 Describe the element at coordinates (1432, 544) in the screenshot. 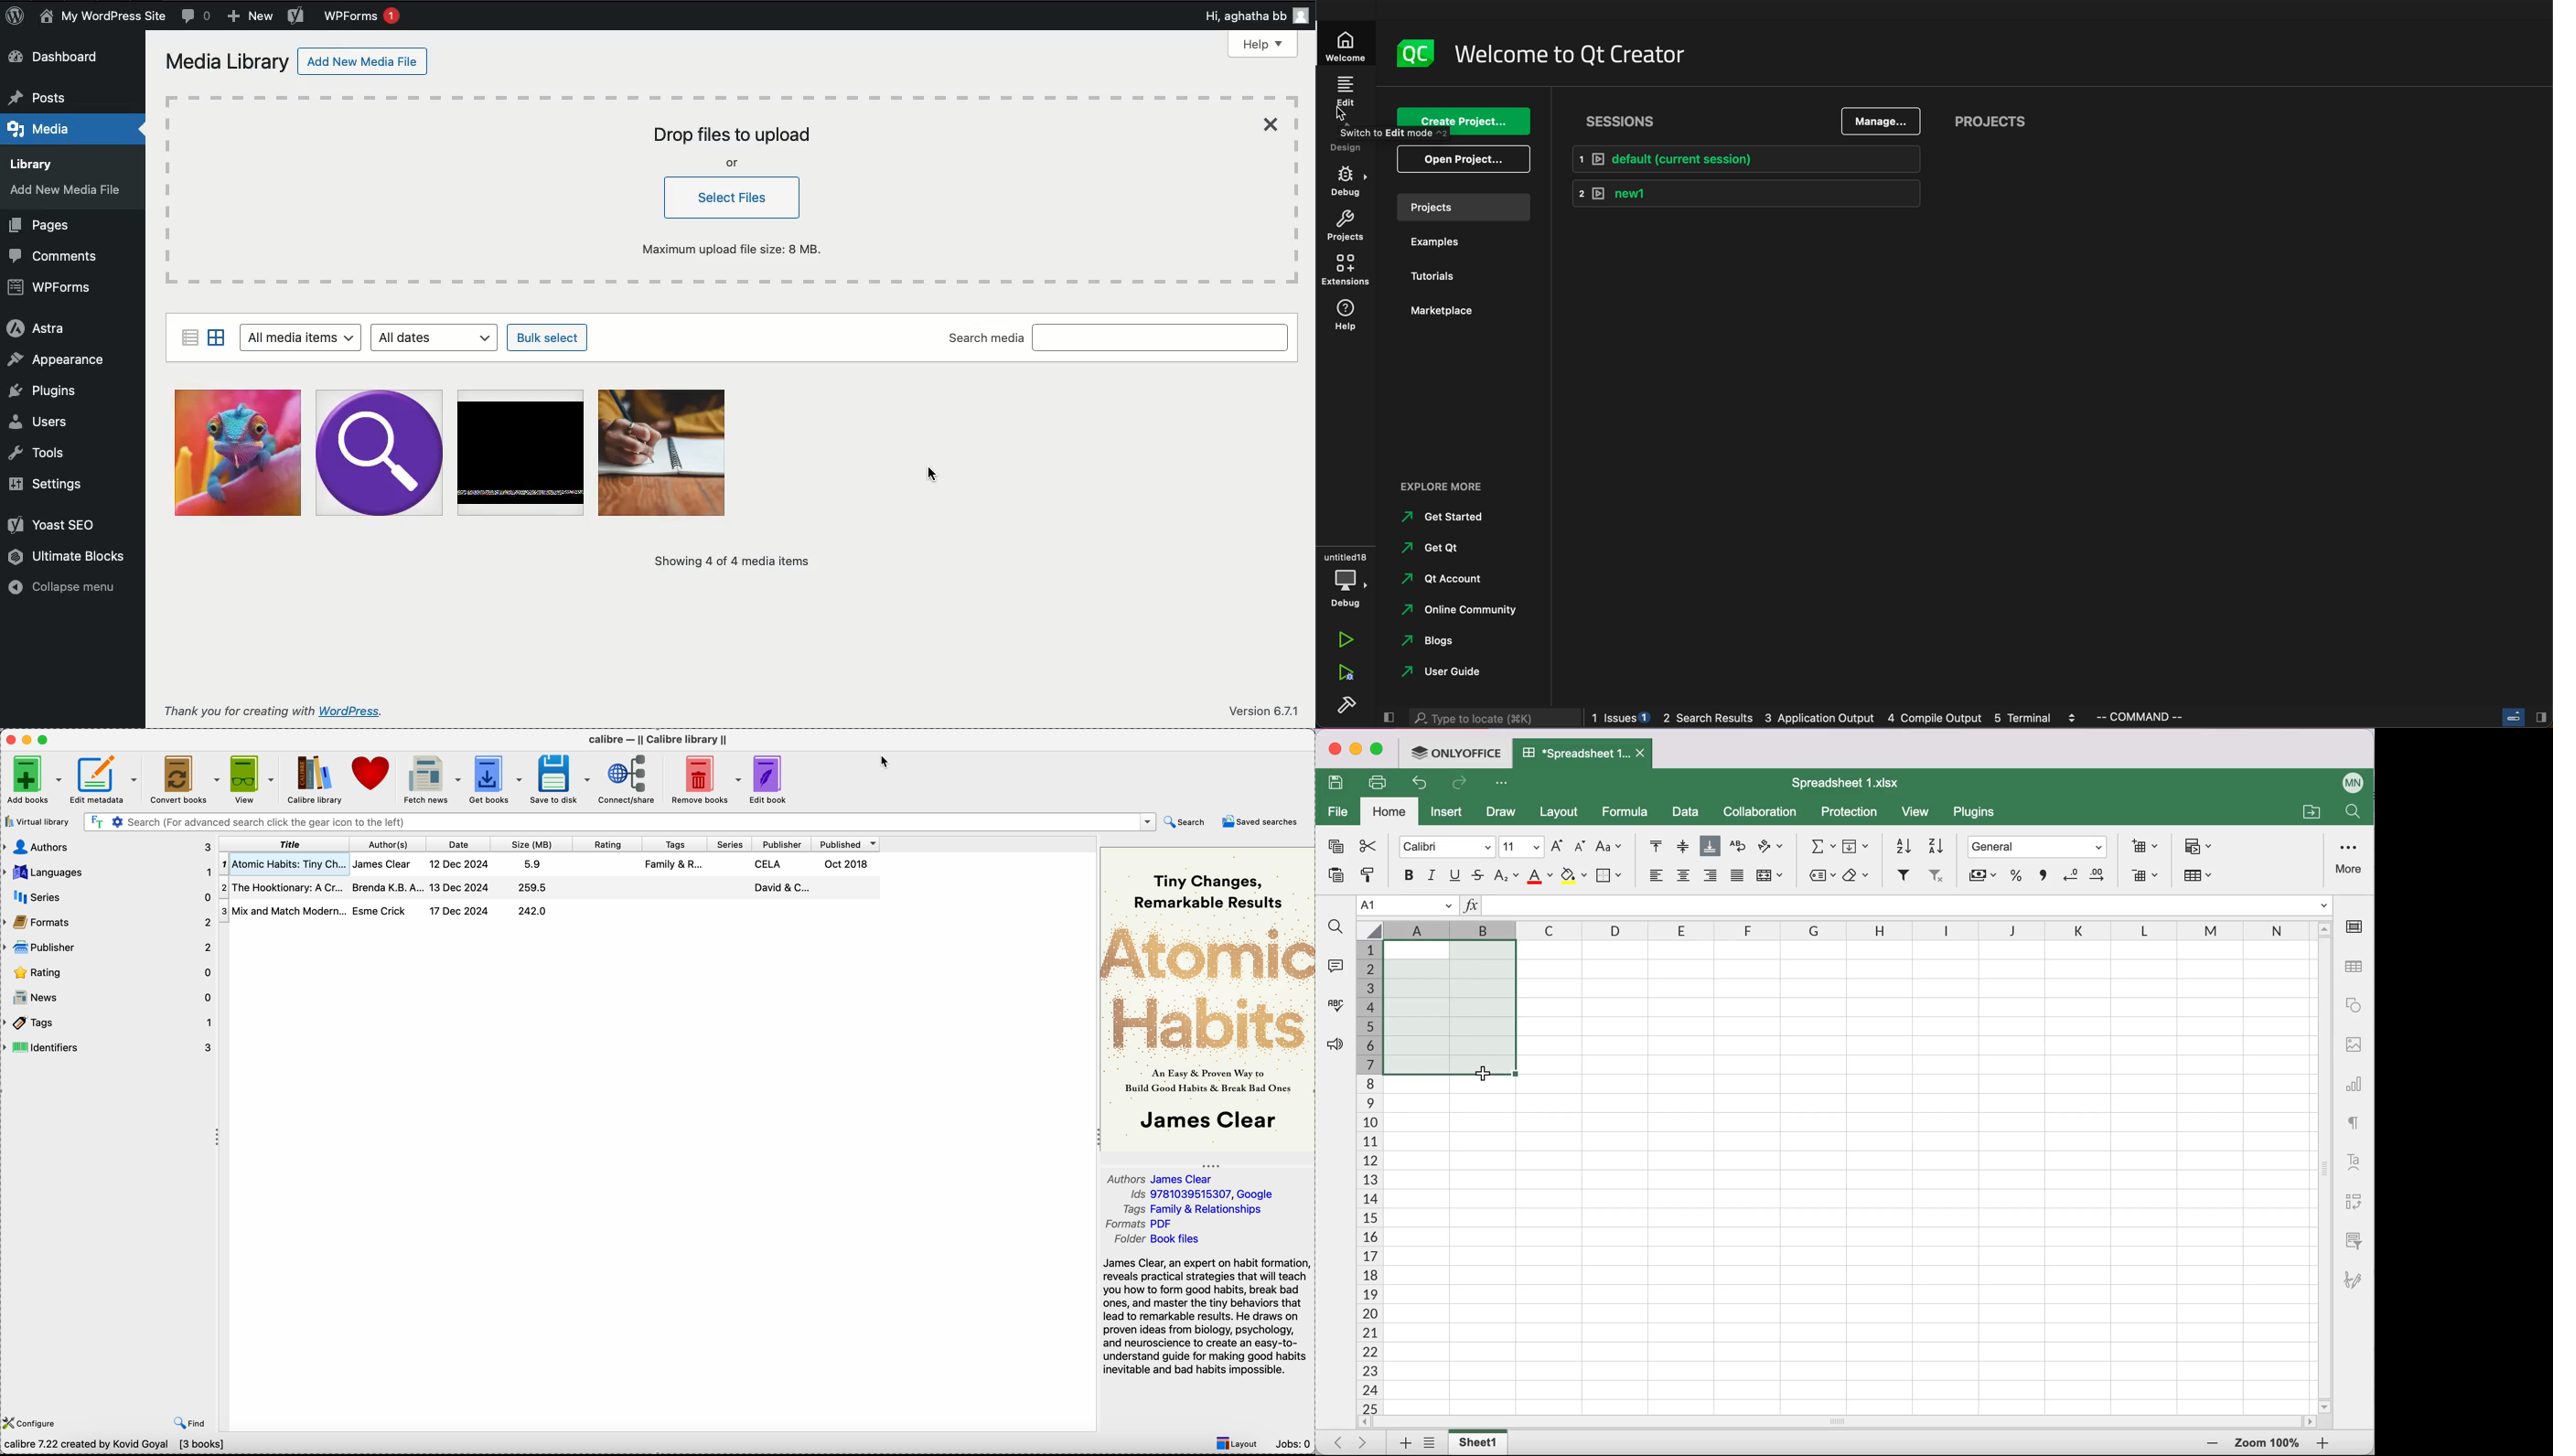

I see `get Qt` at that location.